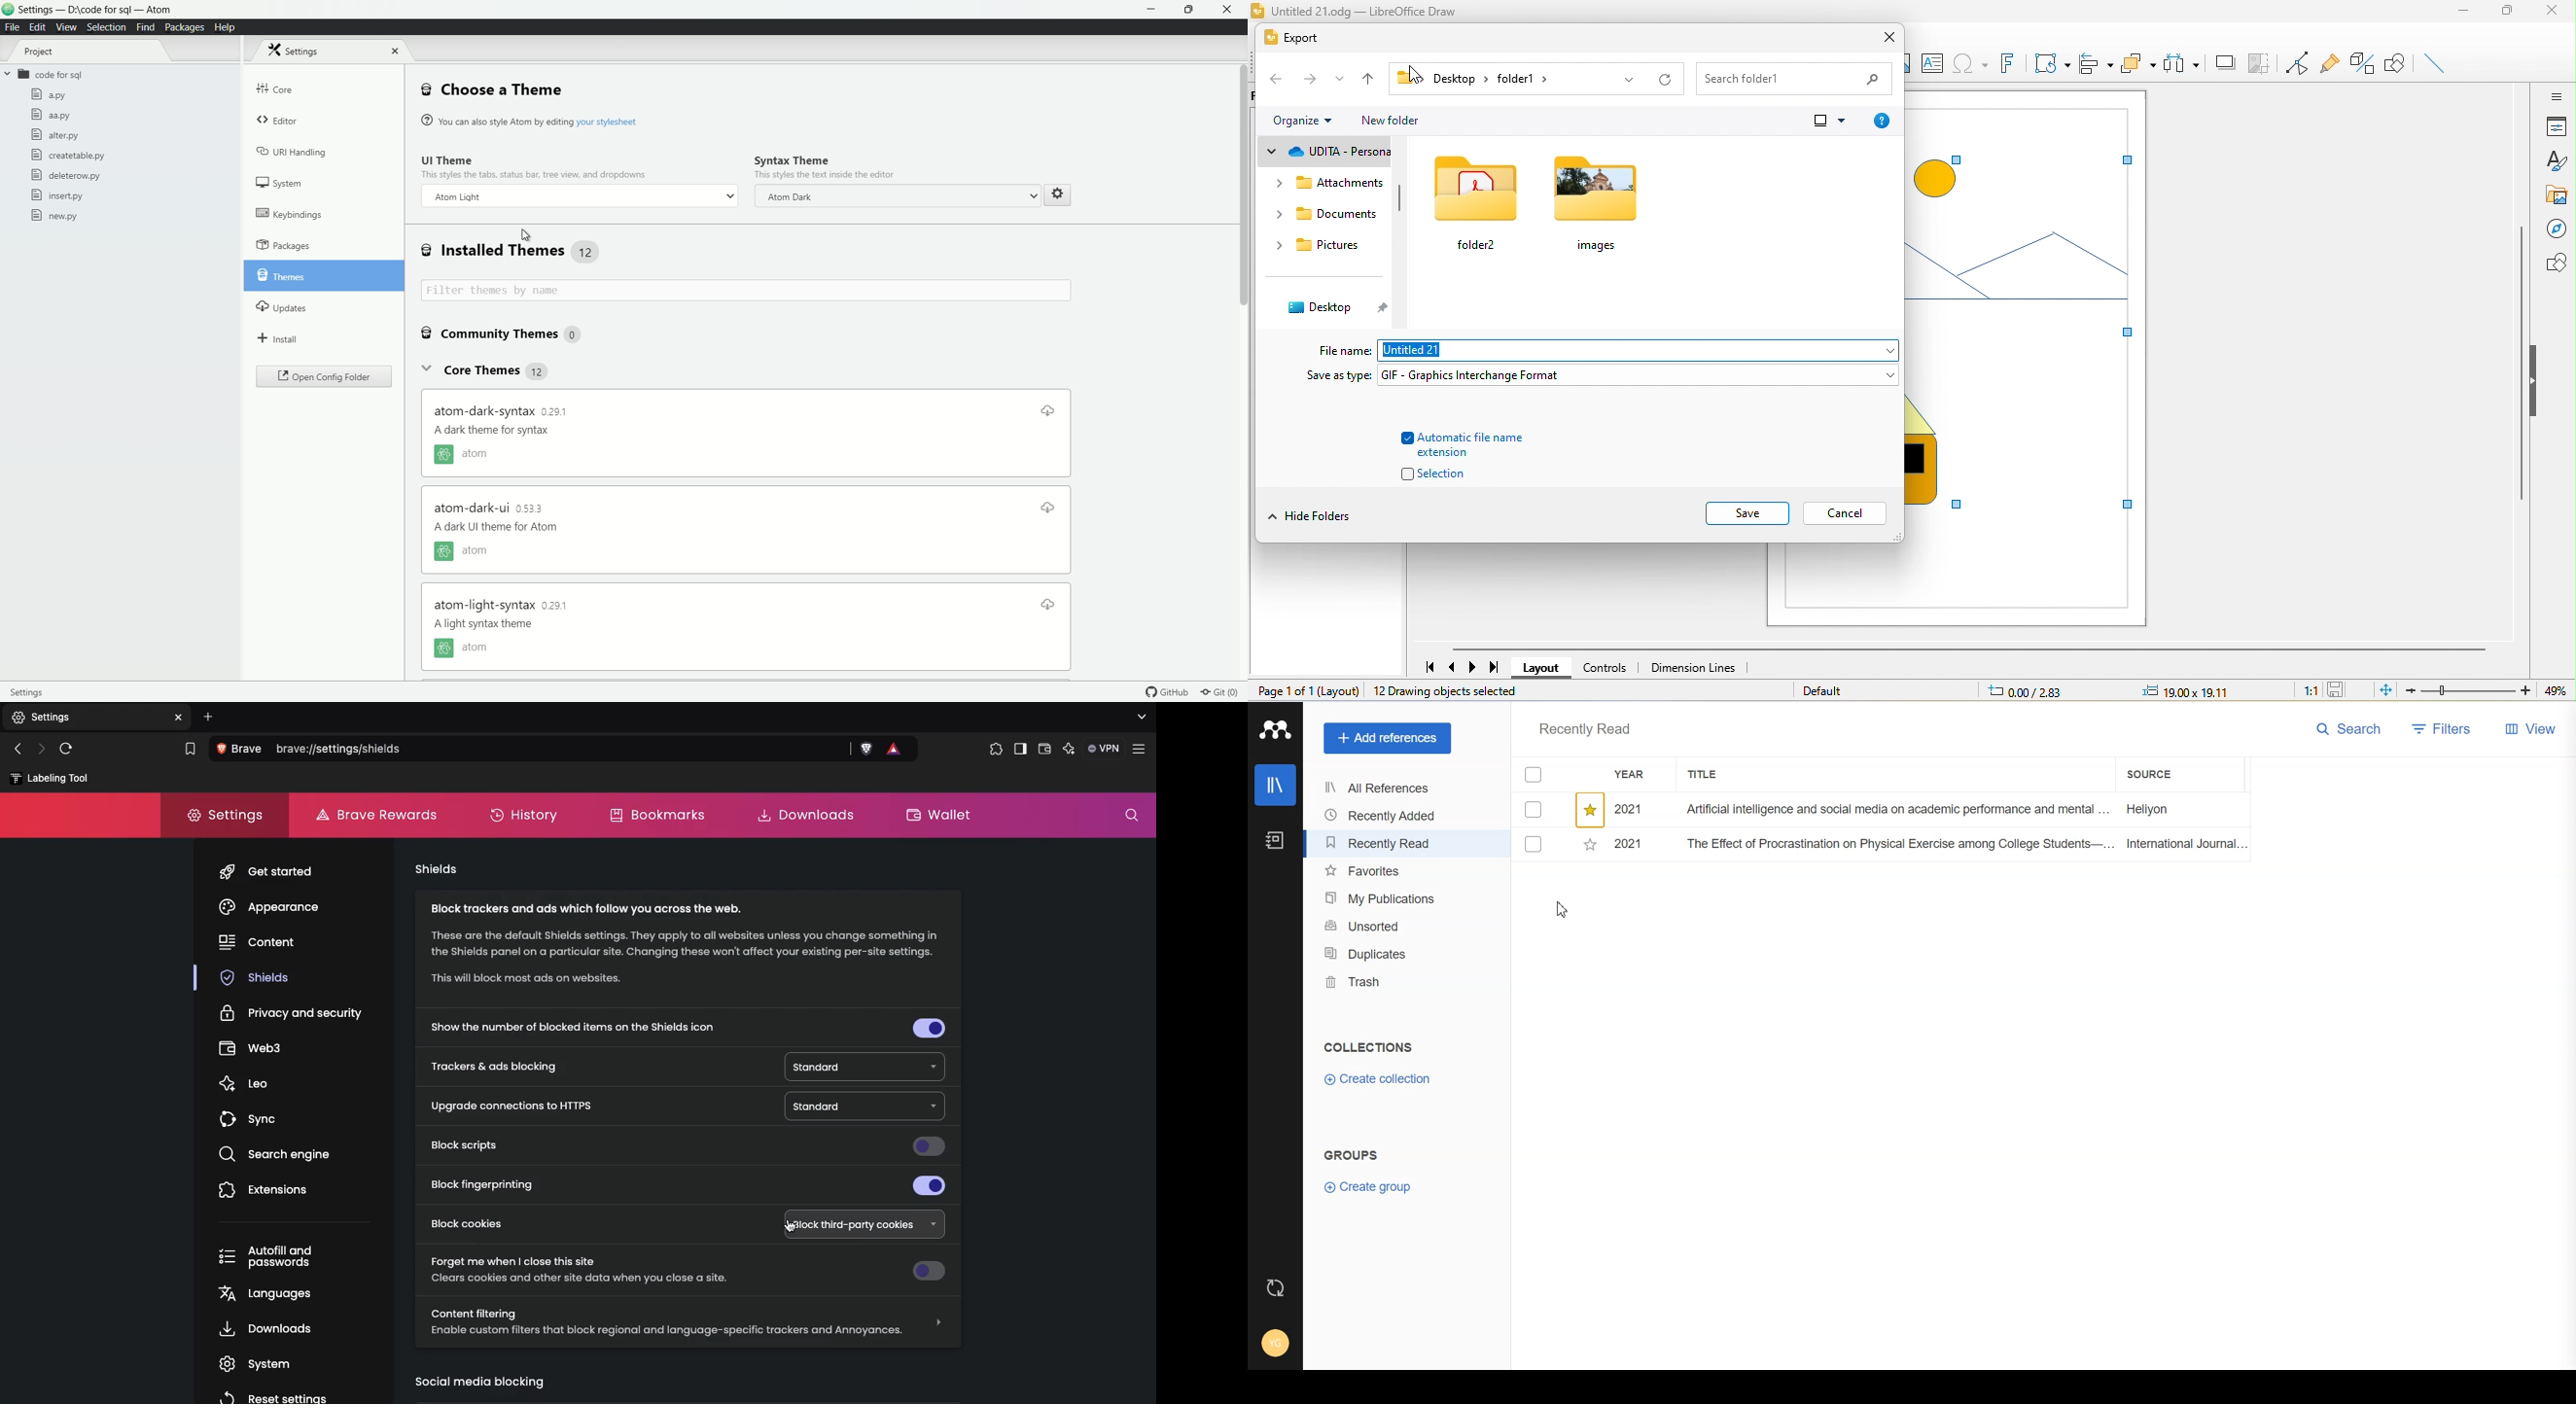 The image size is (2576, 1428). I want to click on Search, so click(2350, 730).